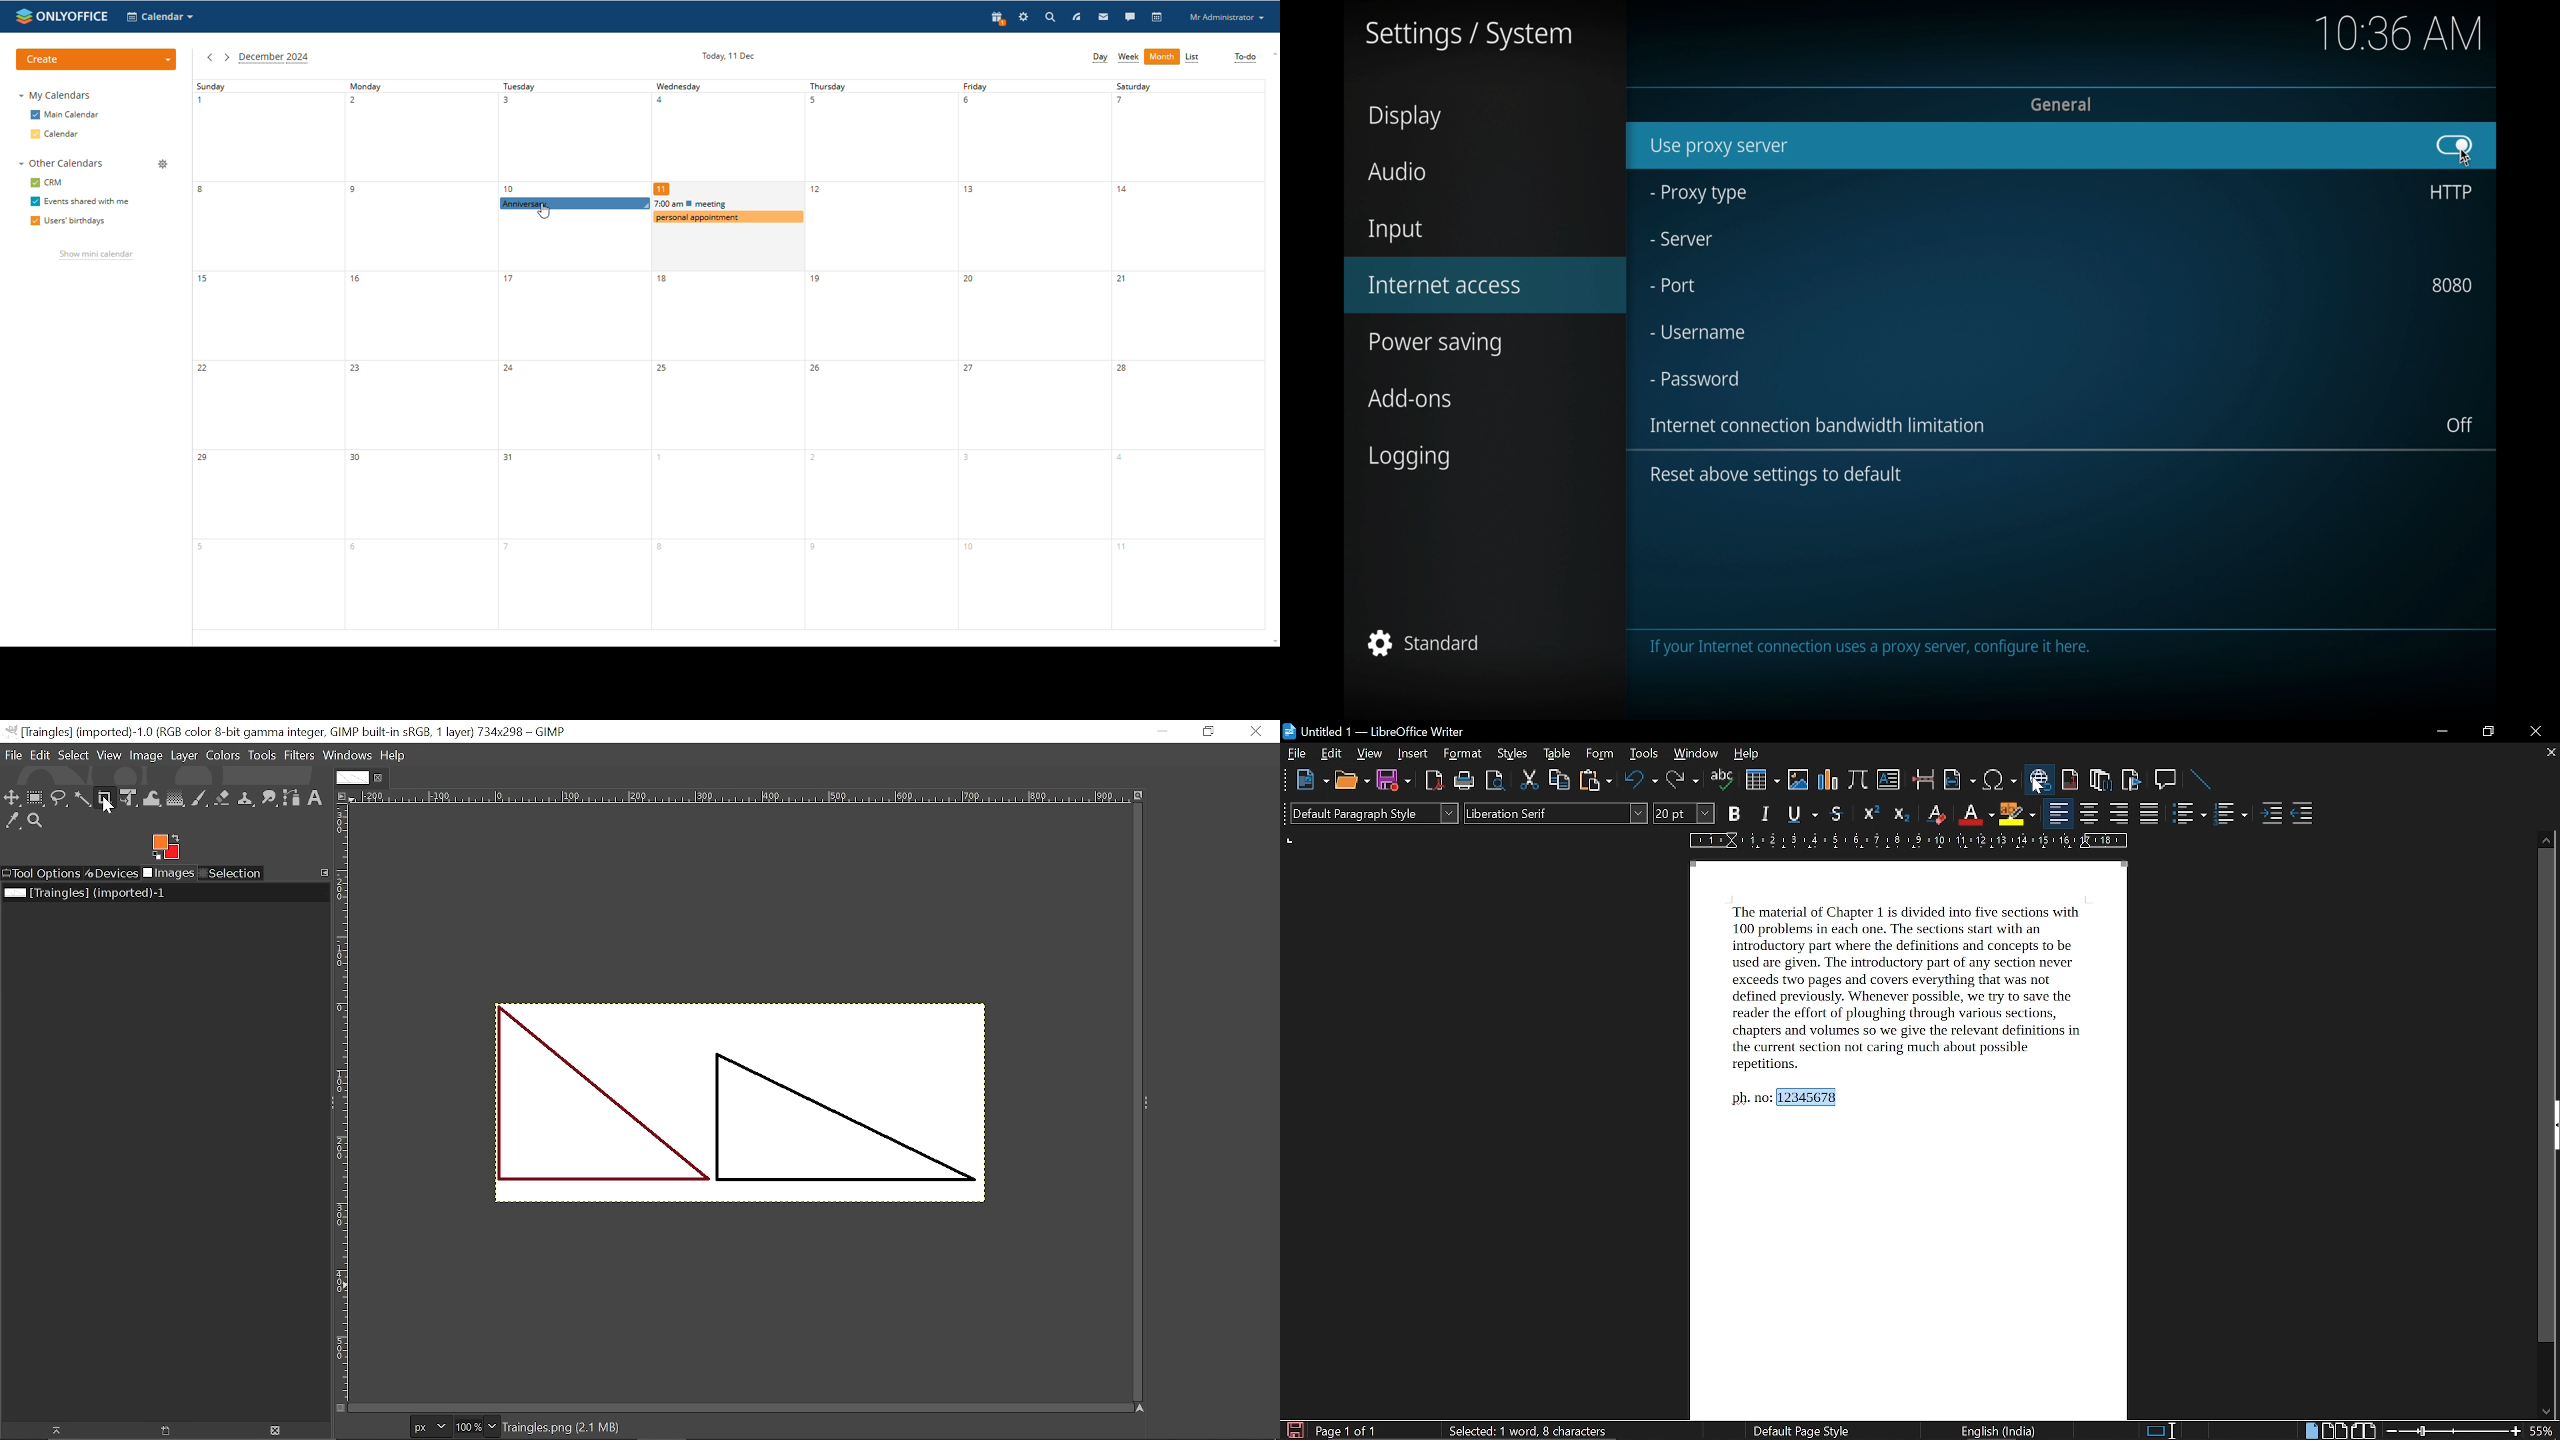  What do you see at coordinates (1802, 1431) in the screenshot?
I see `default page style` at bounding box center [1802, 1431].